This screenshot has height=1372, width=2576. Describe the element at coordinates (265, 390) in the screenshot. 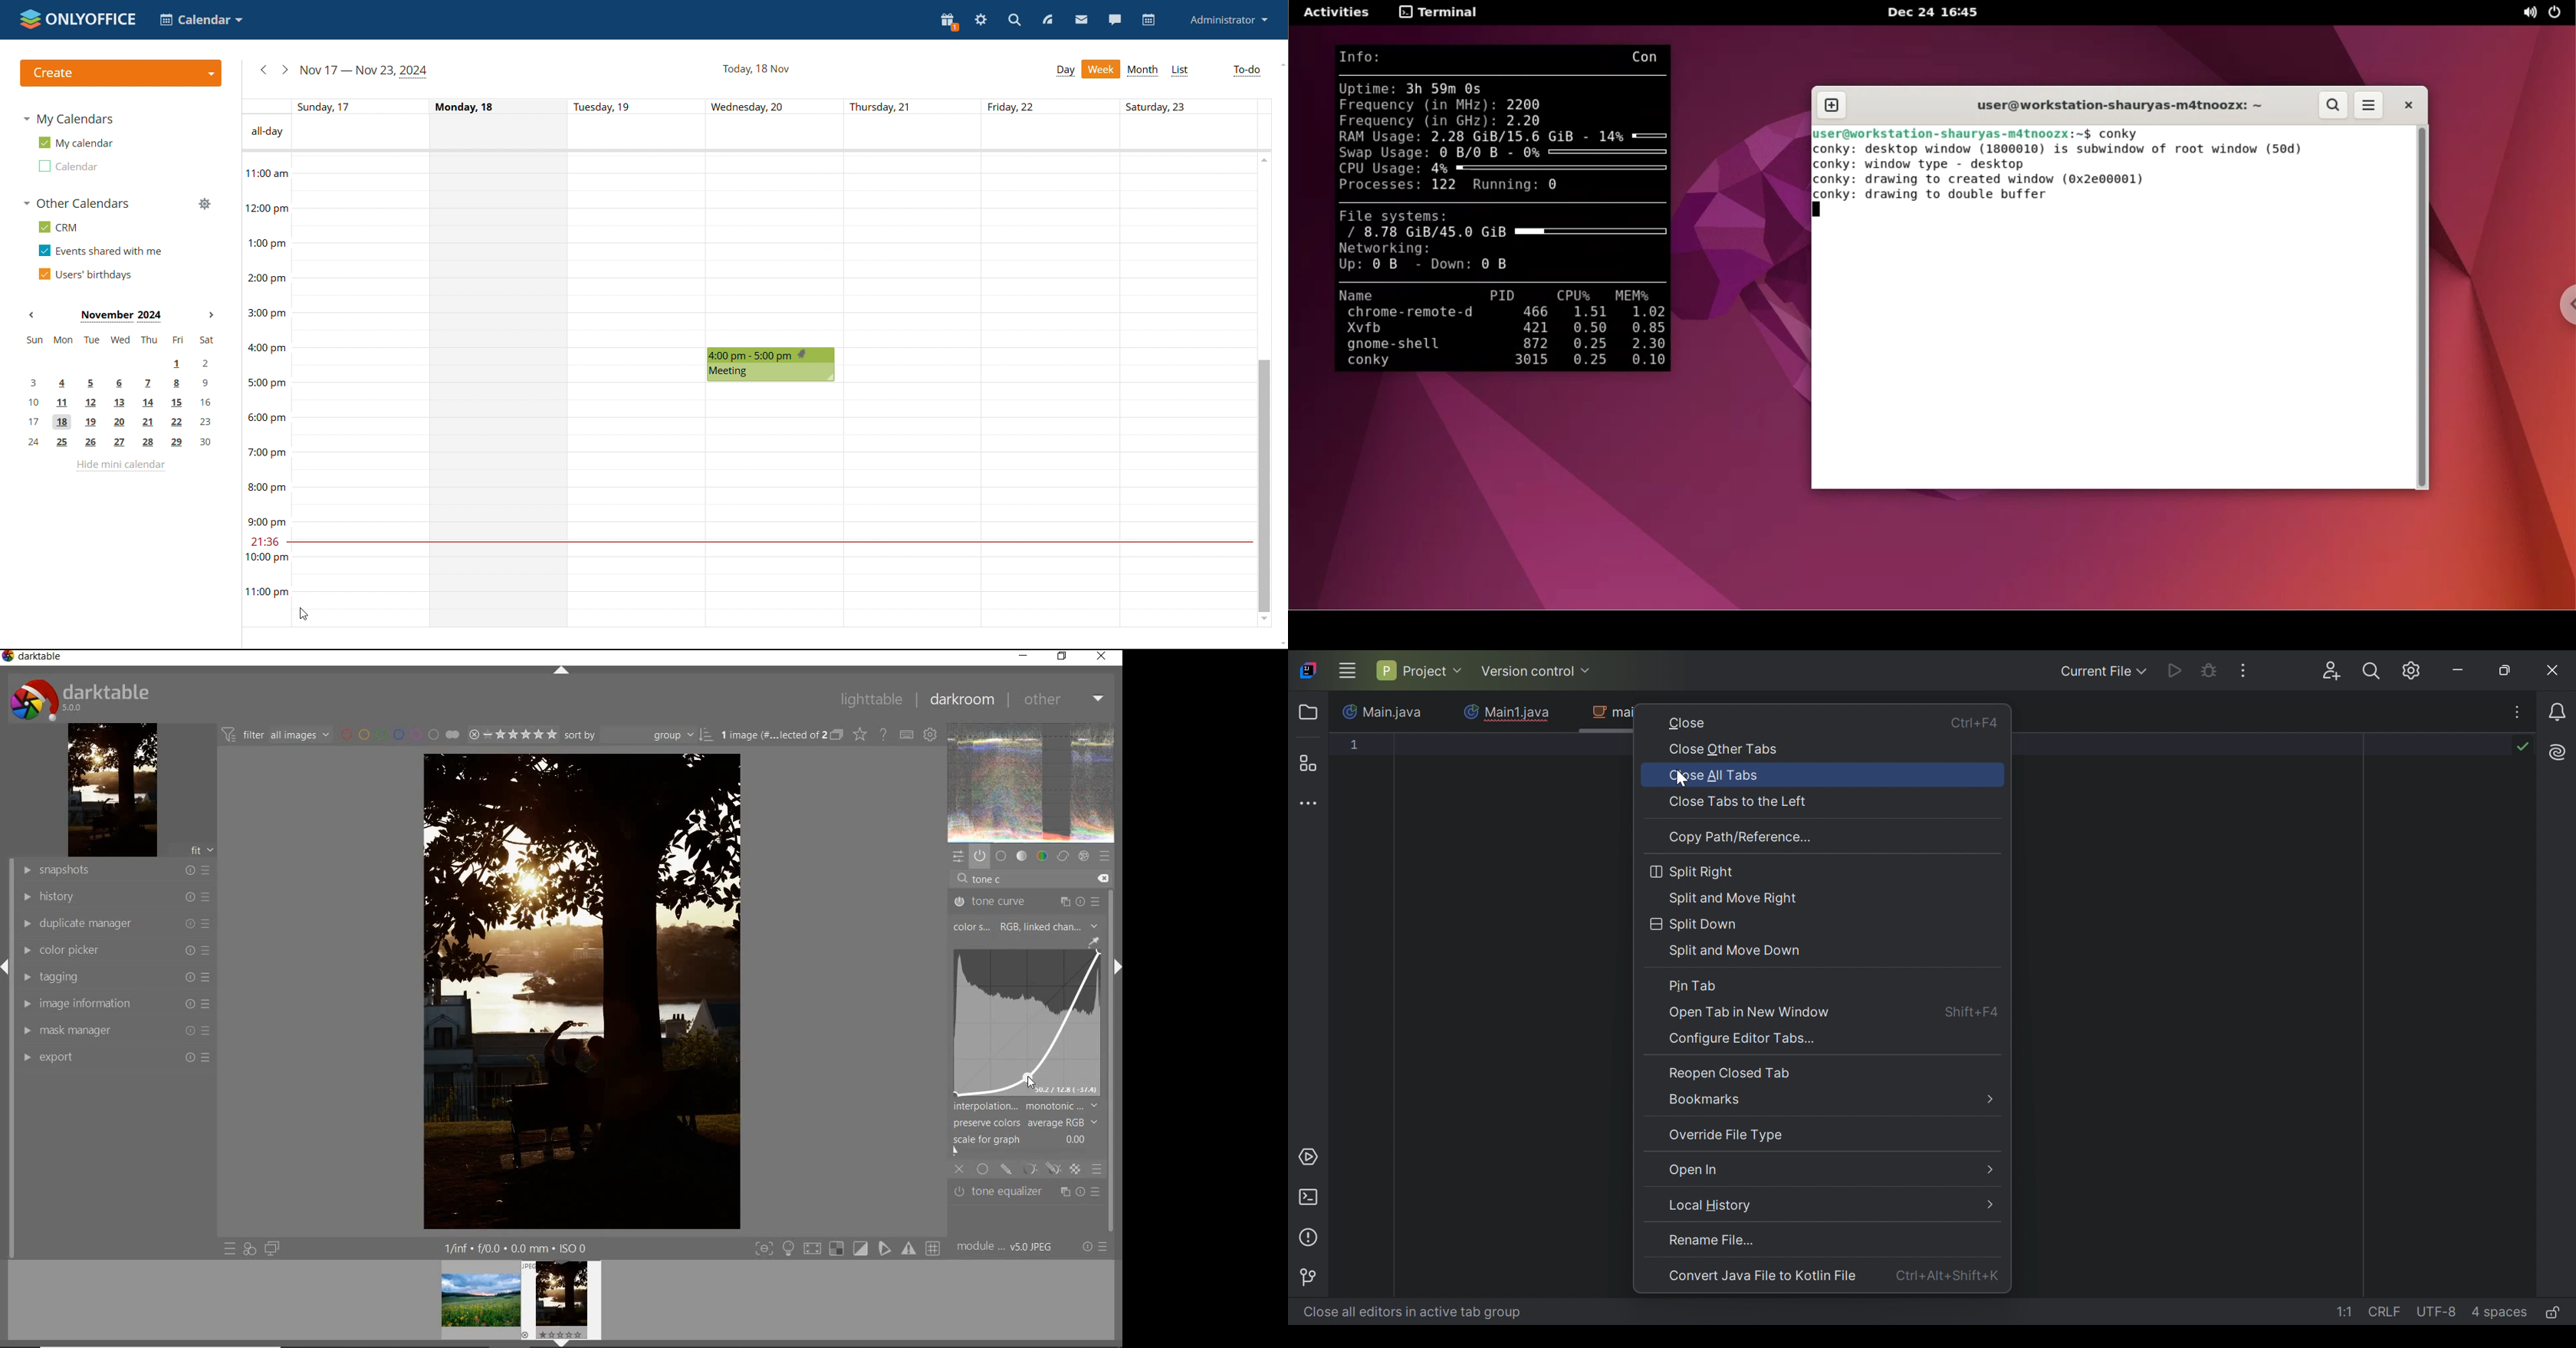

I see `time line` at that location.